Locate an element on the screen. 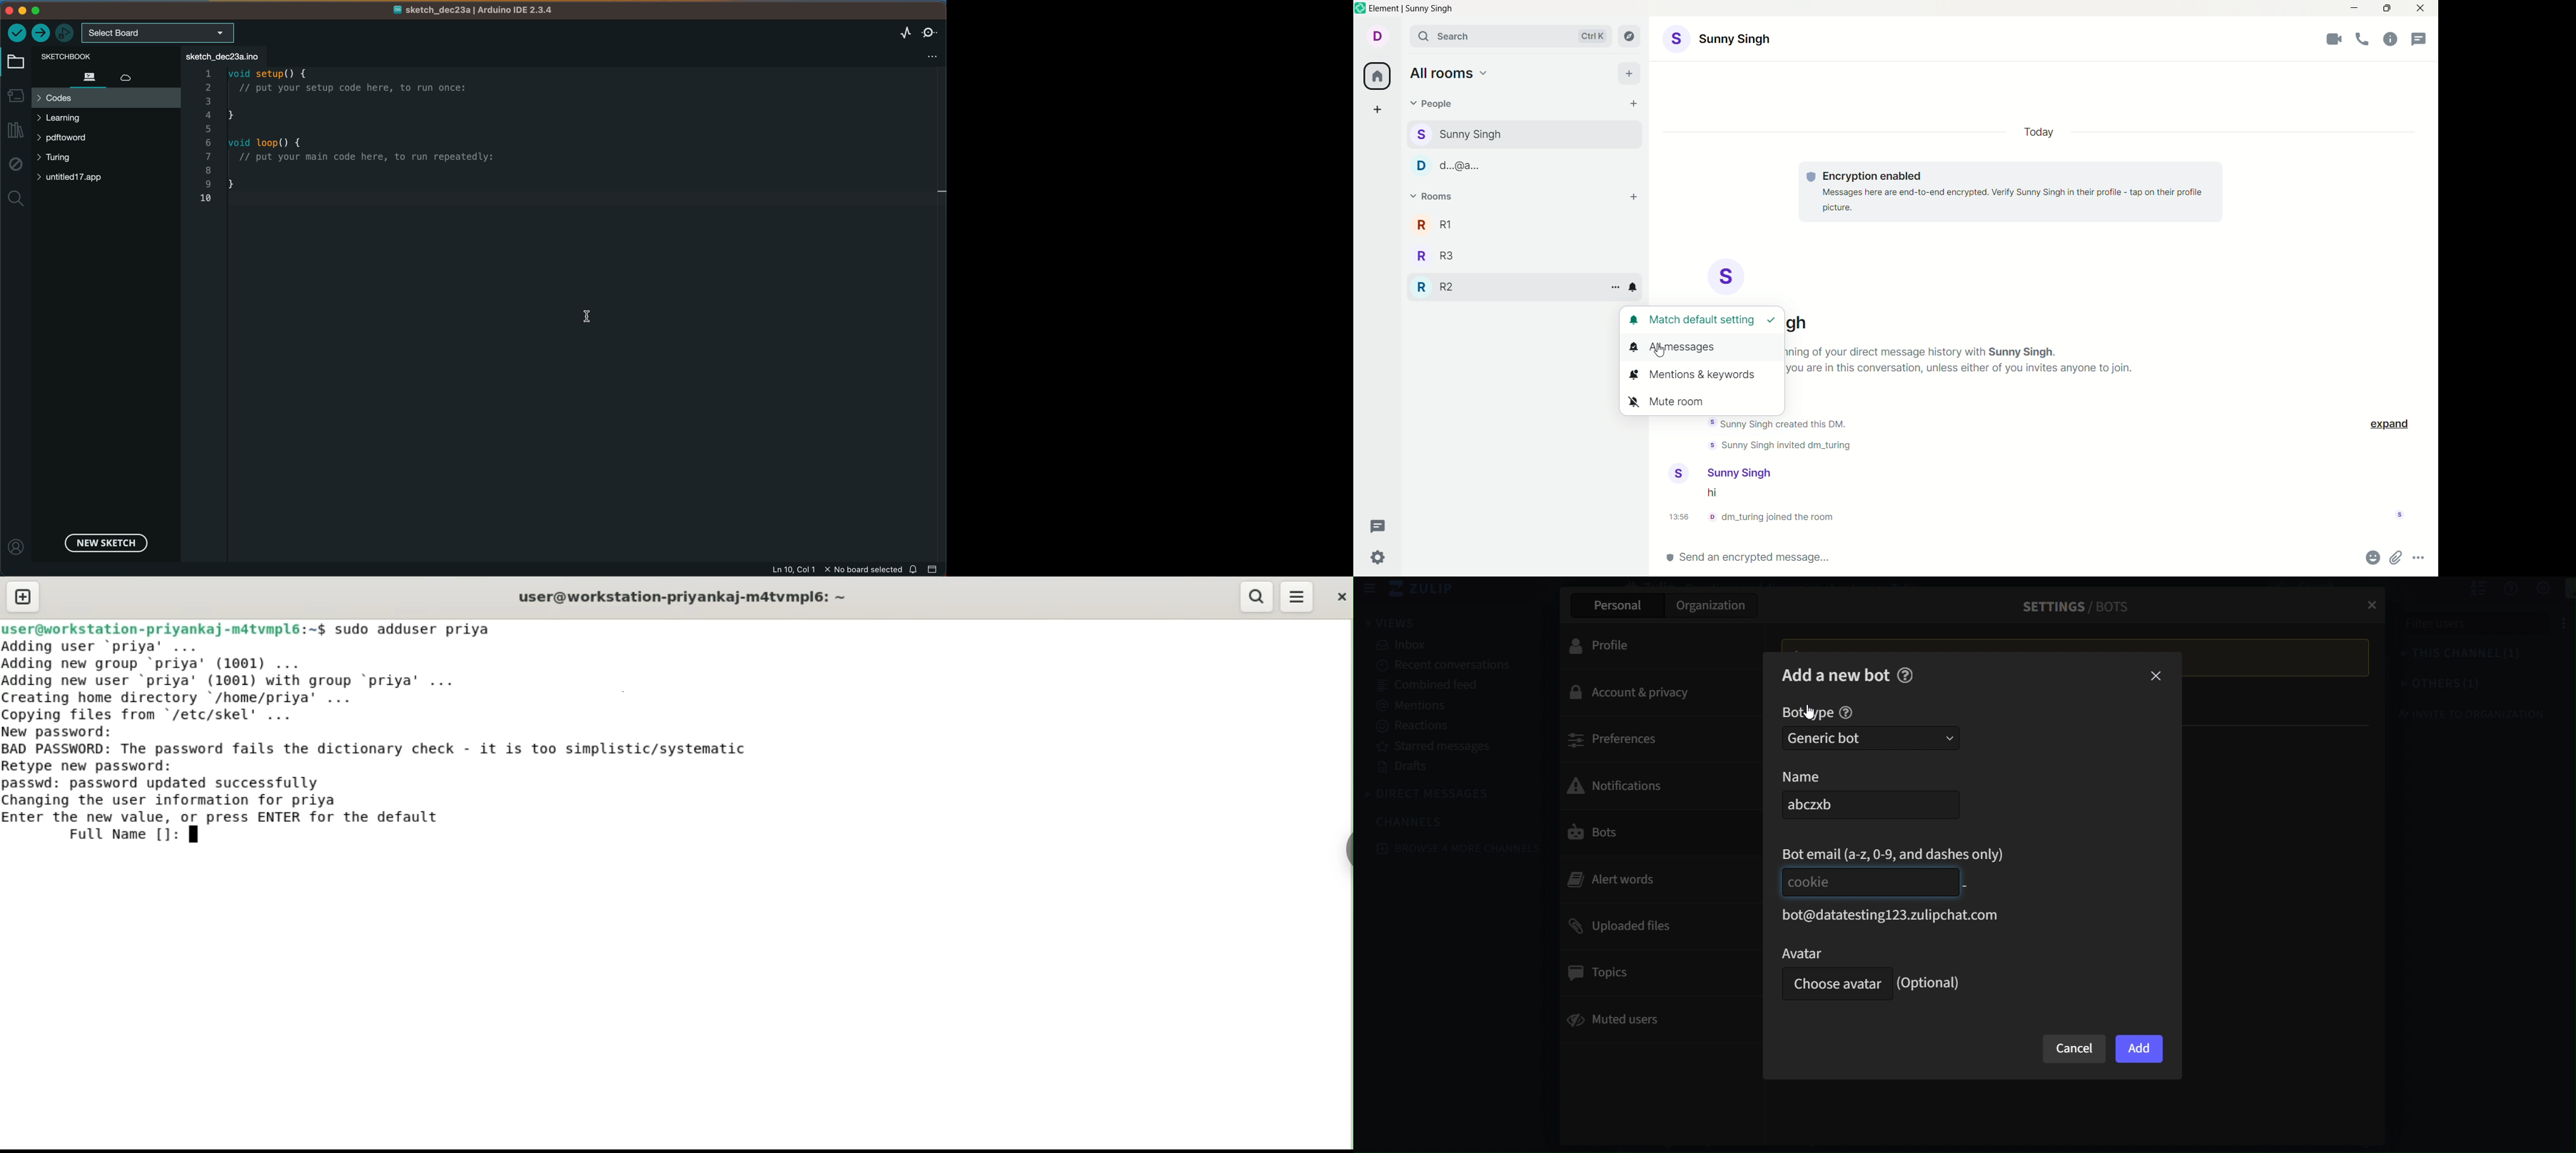  S is located at coordinates (1728, 275).